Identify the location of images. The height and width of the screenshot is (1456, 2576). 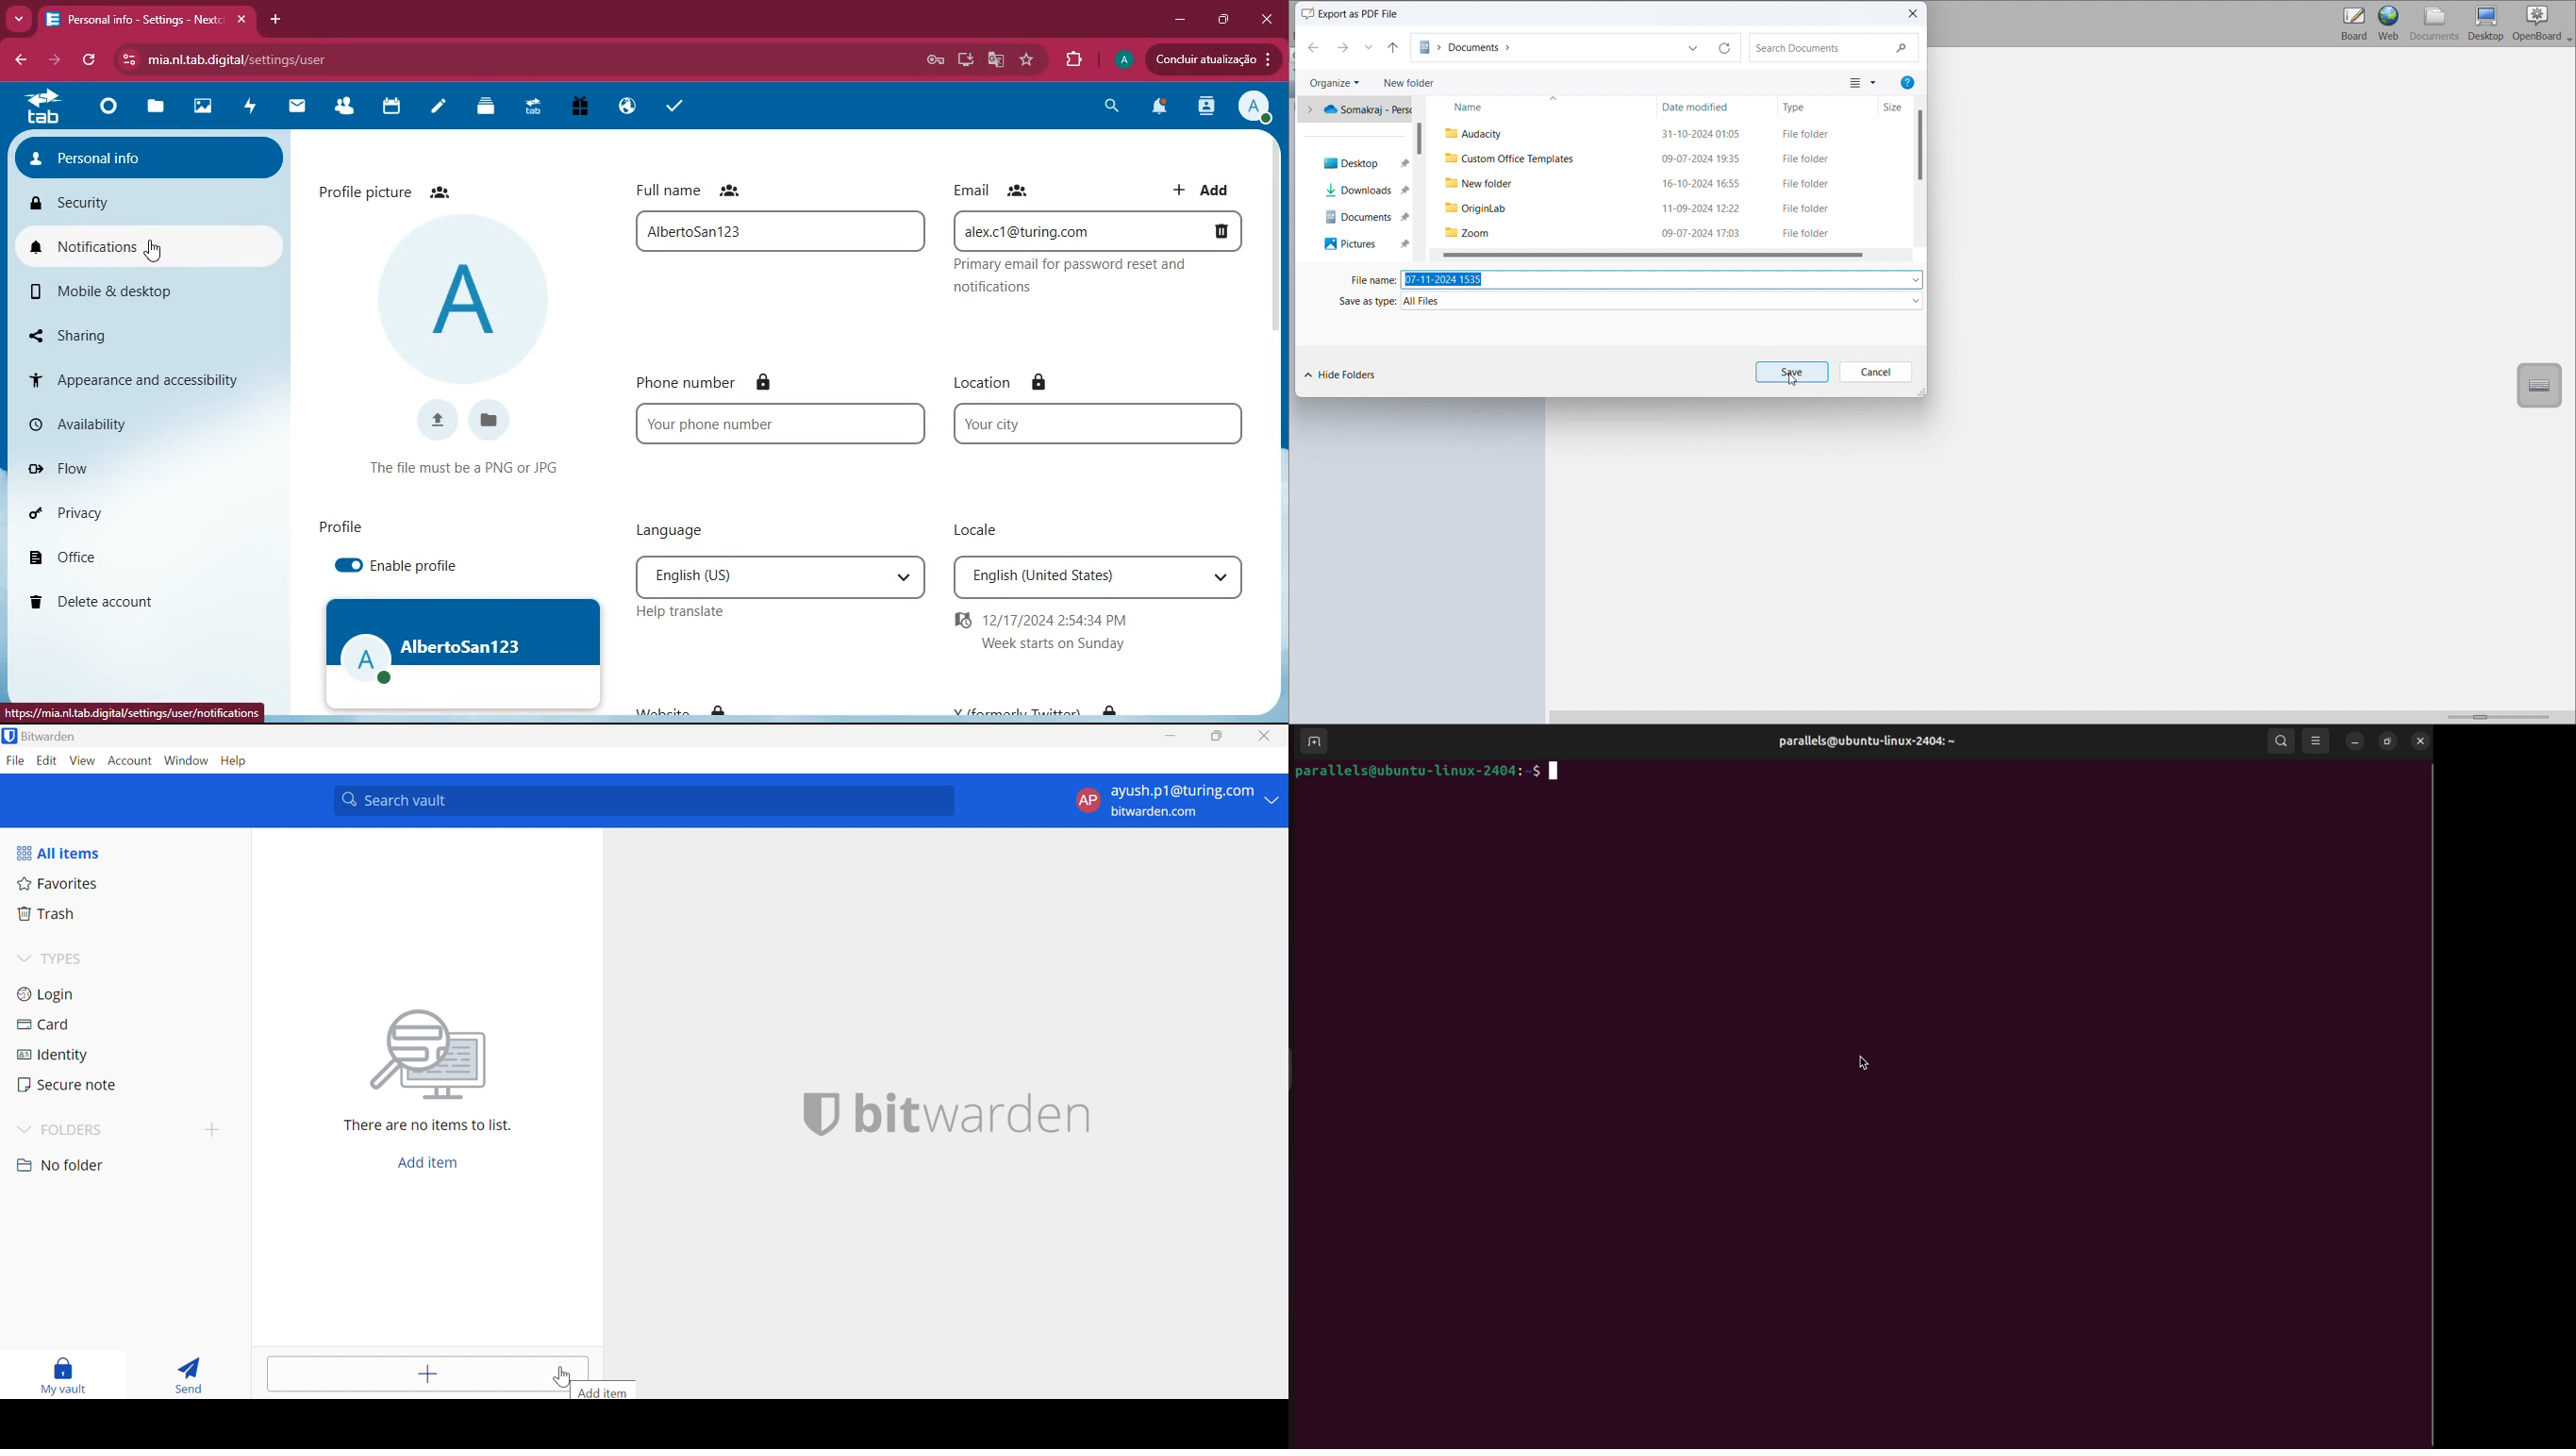
(198, 108).